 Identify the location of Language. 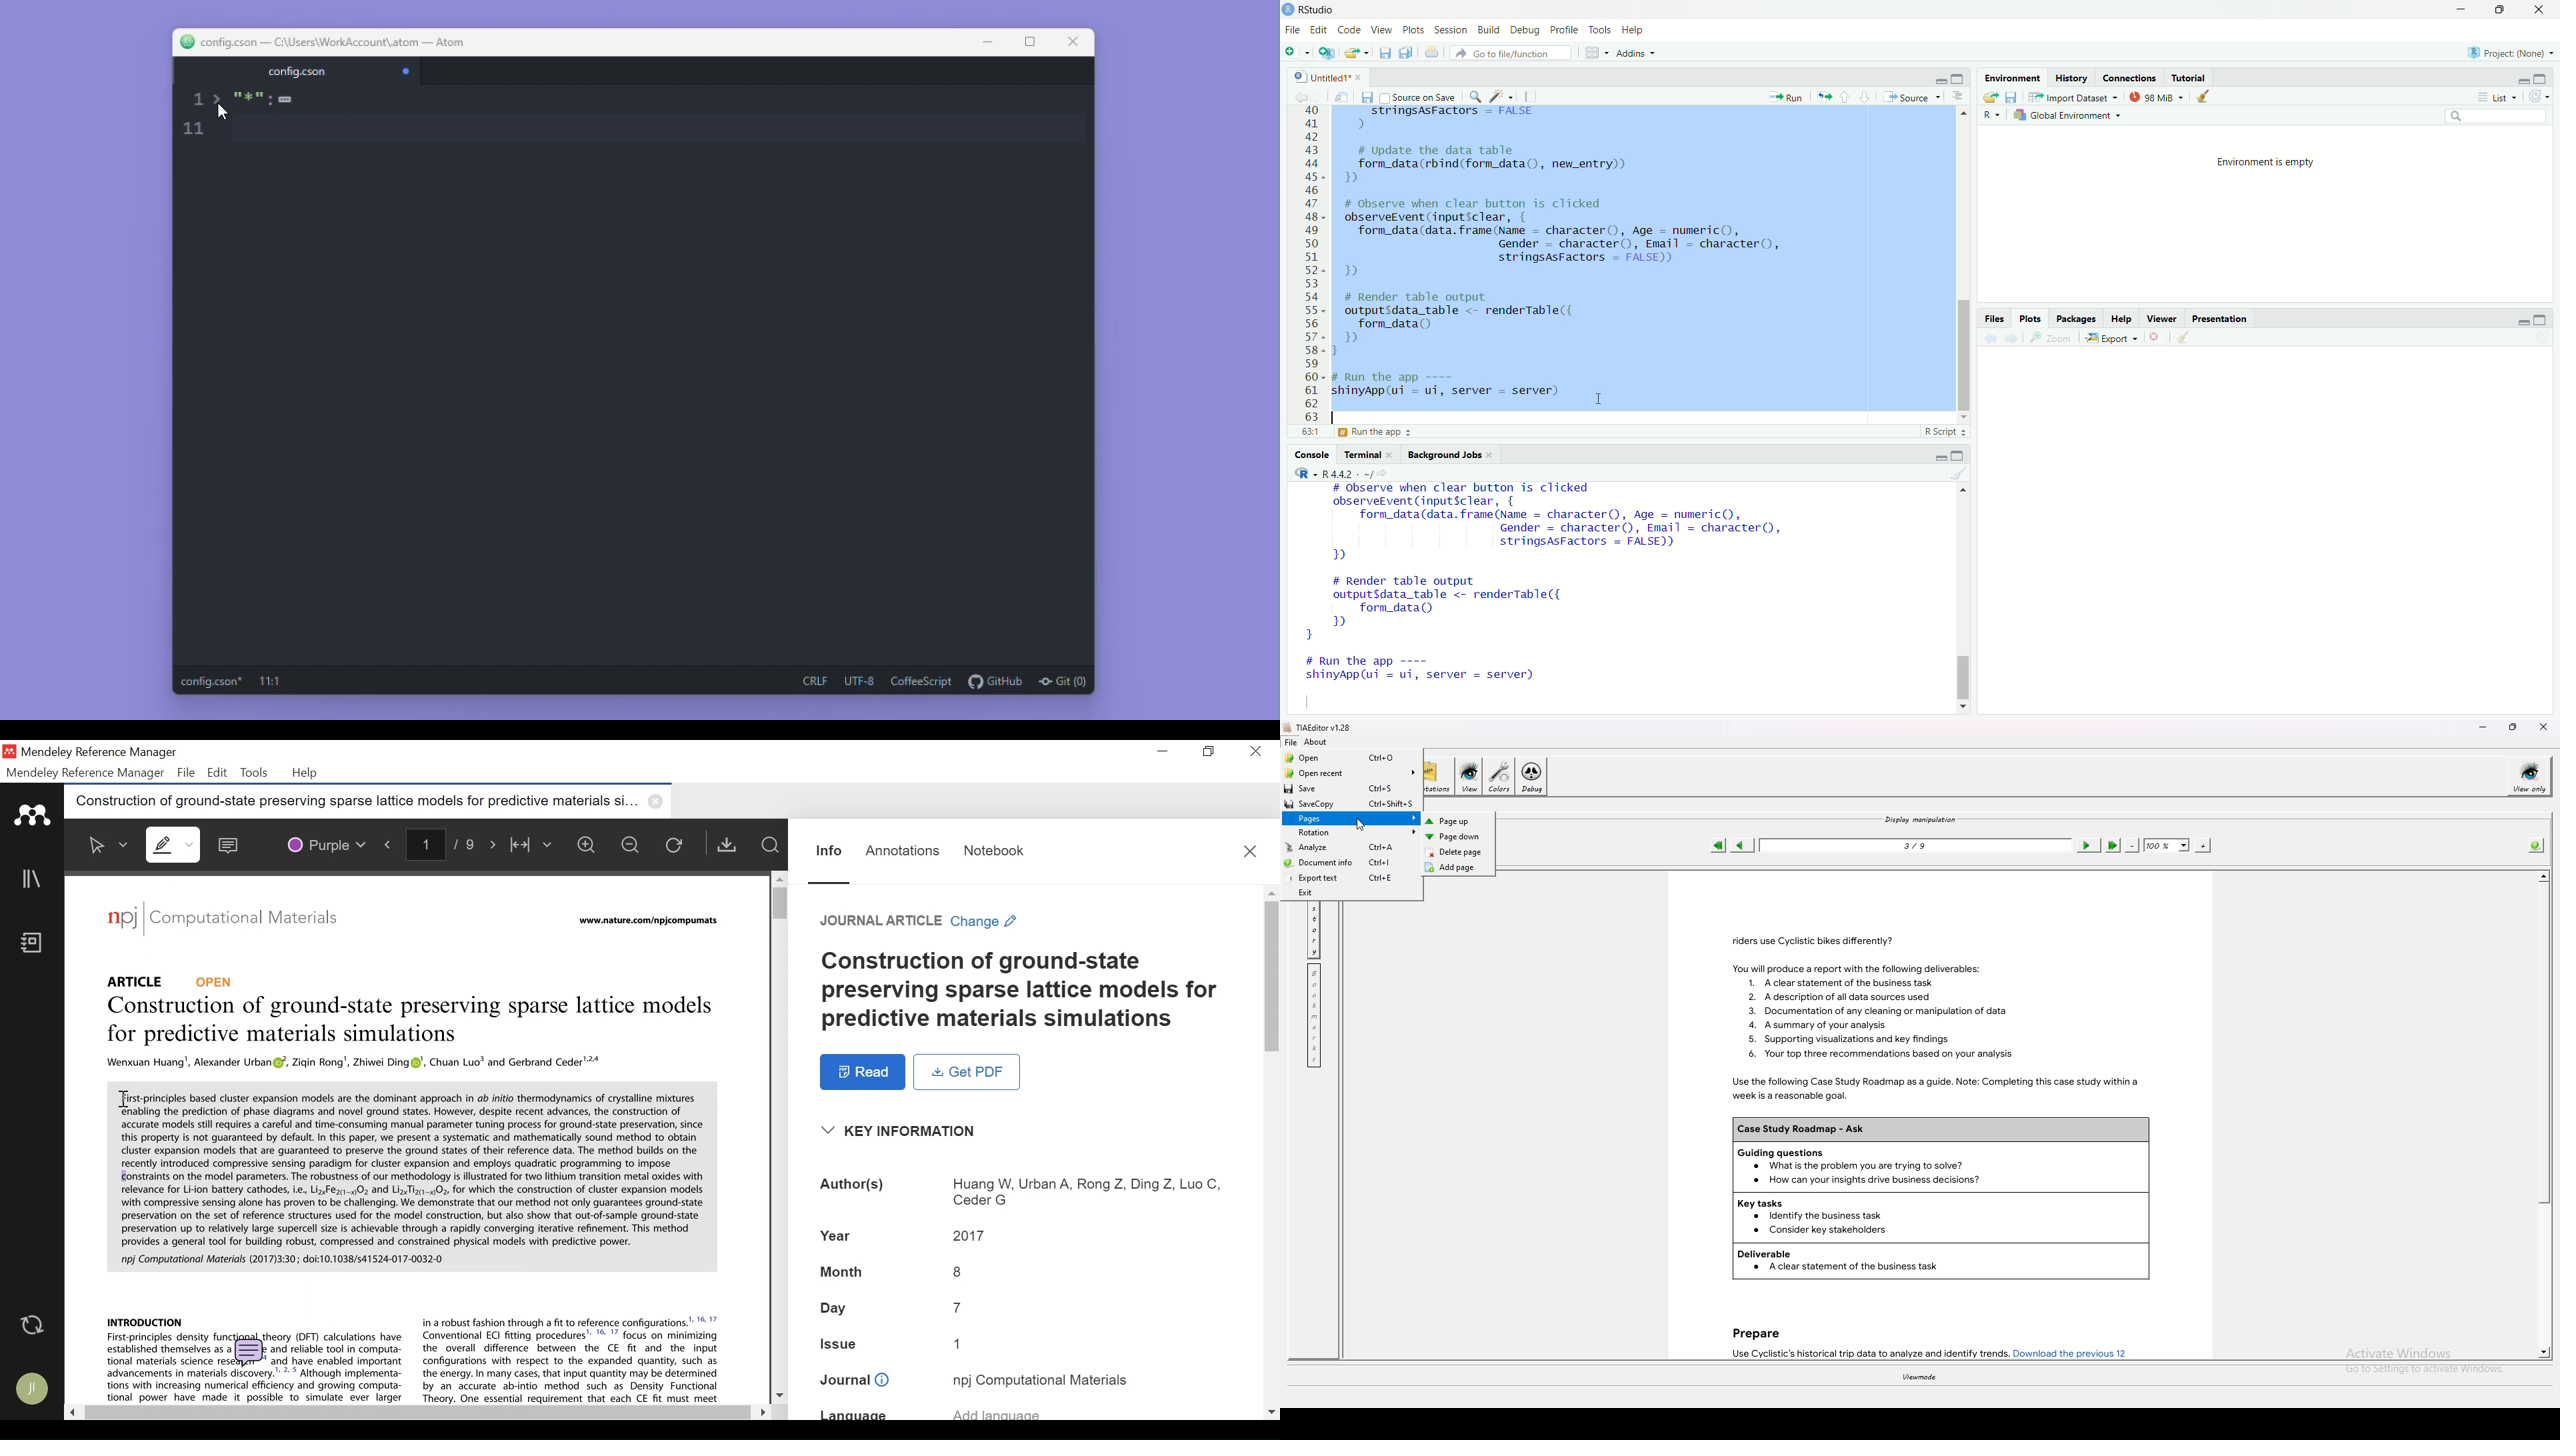
(853, 1415).